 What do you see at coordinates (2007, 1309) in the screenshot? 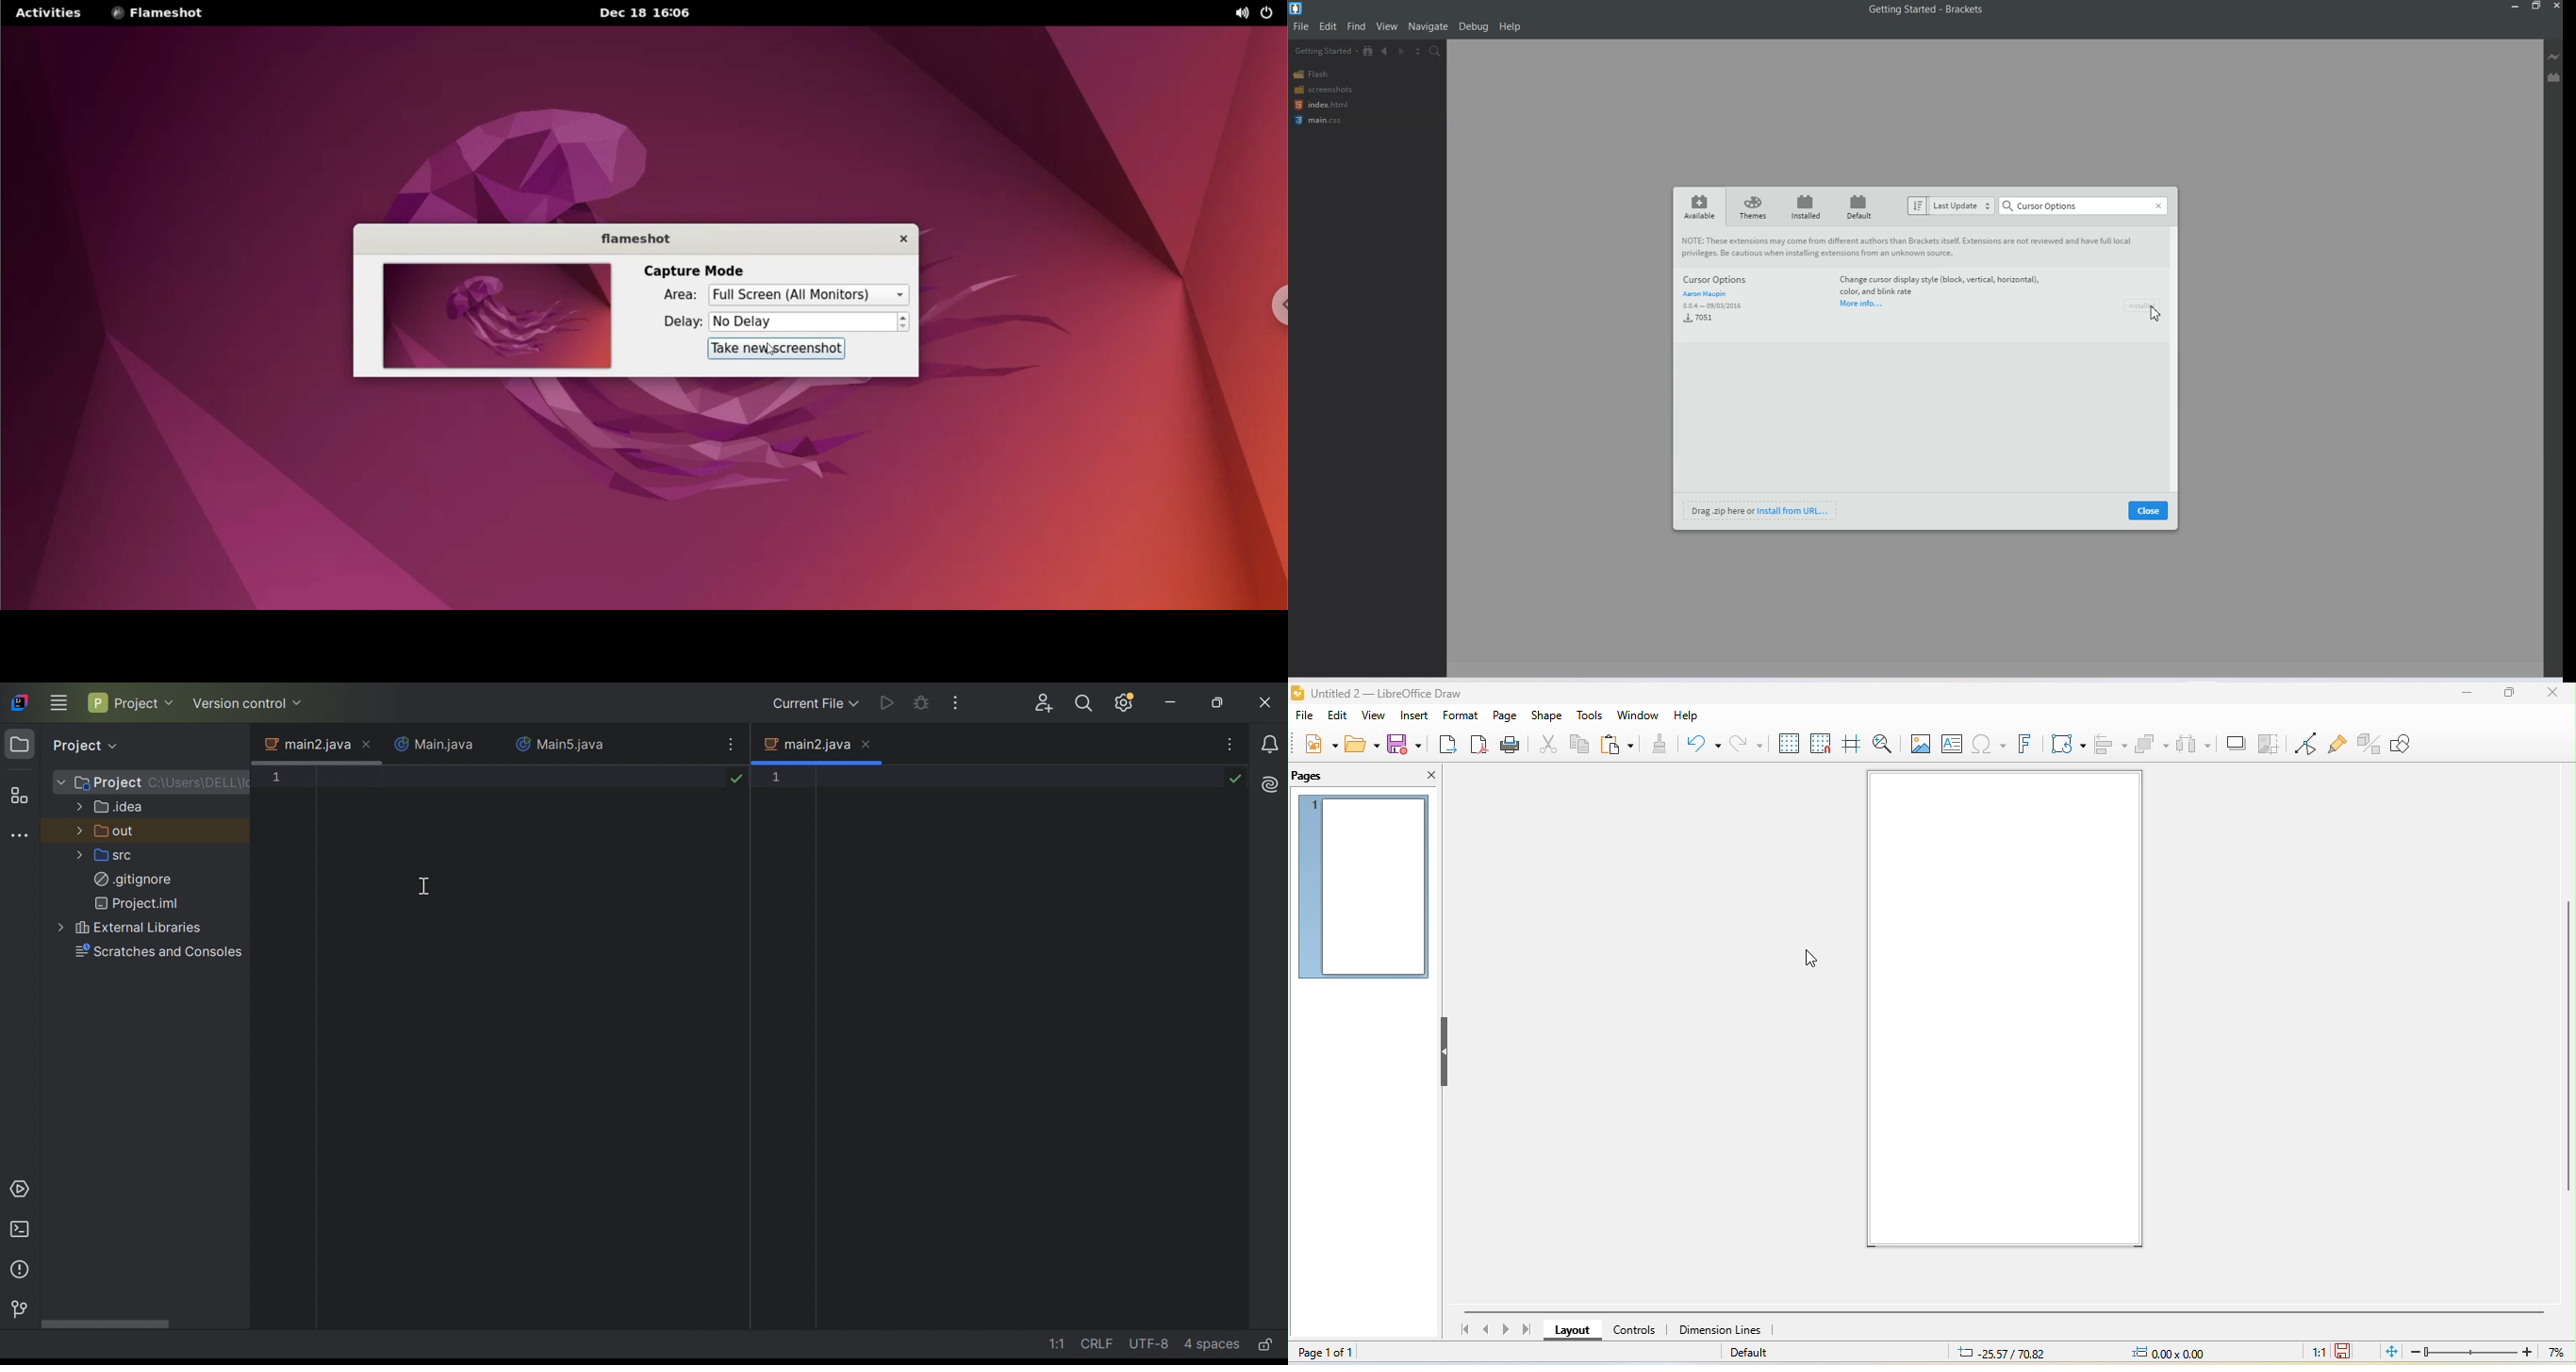
I see `horizontal scroll bar` at bounding box center [2007, 1309].